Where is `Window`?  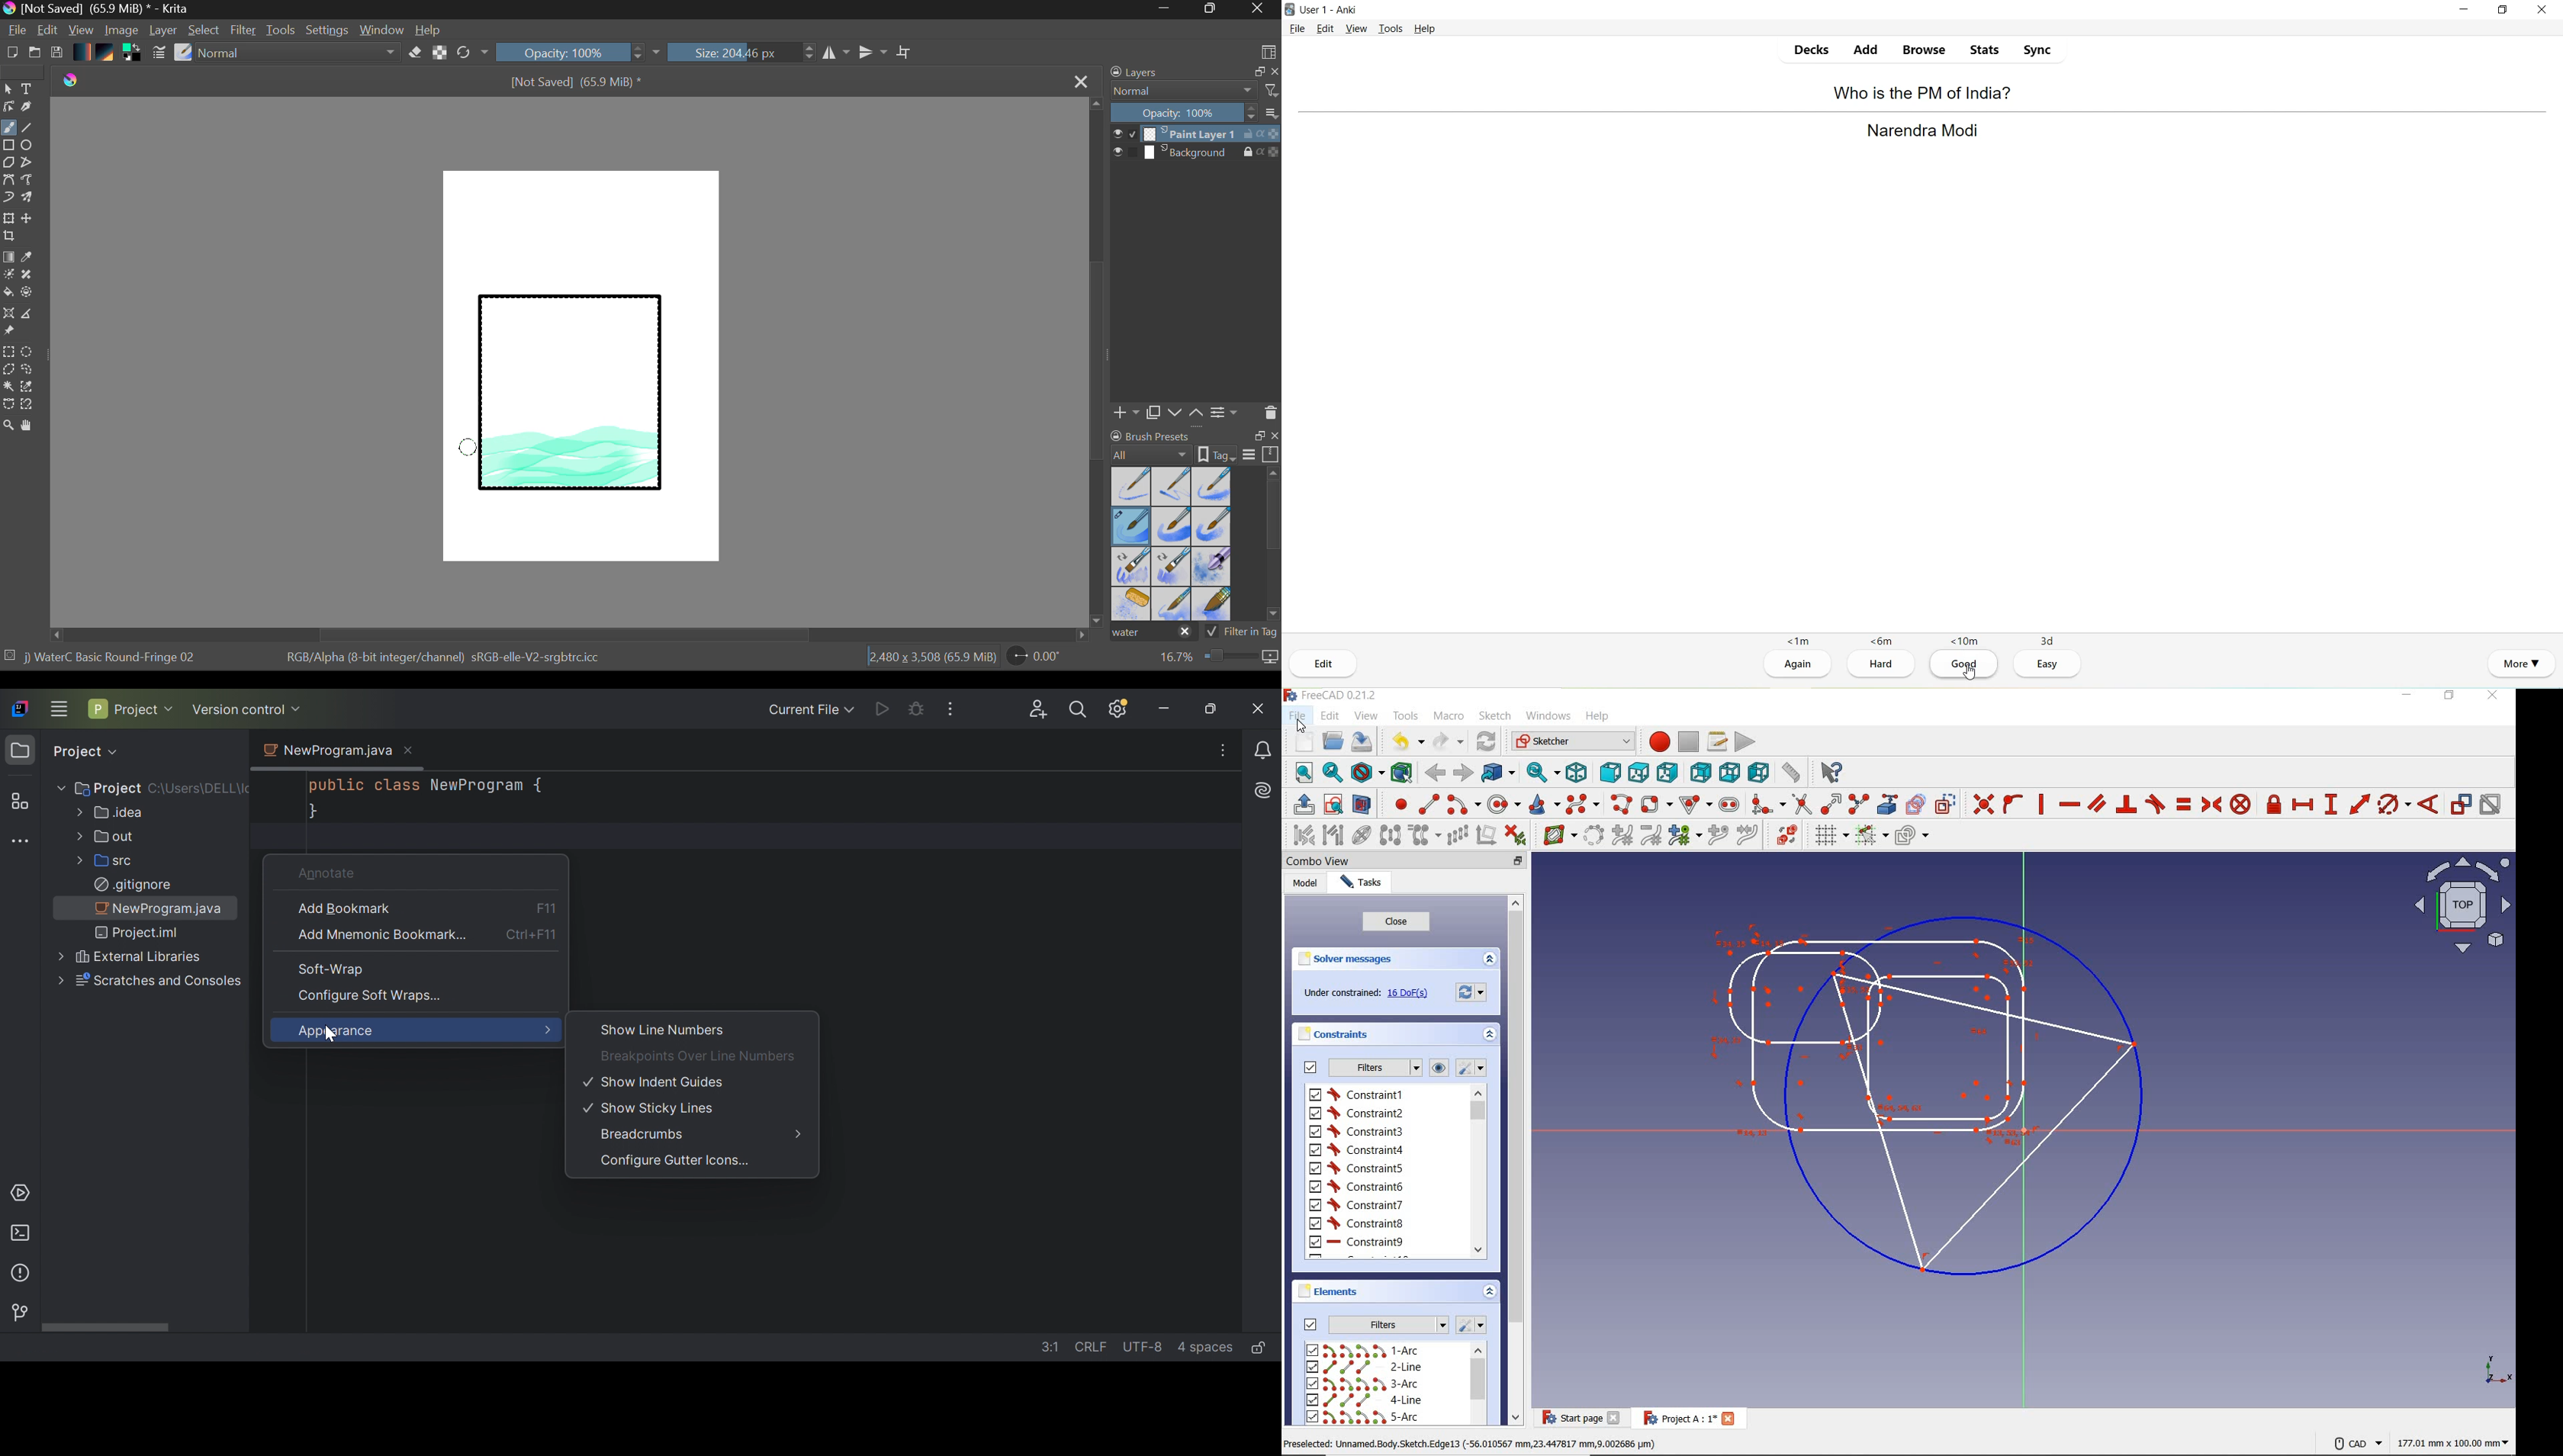 Window is located at coordinates (384, 30).